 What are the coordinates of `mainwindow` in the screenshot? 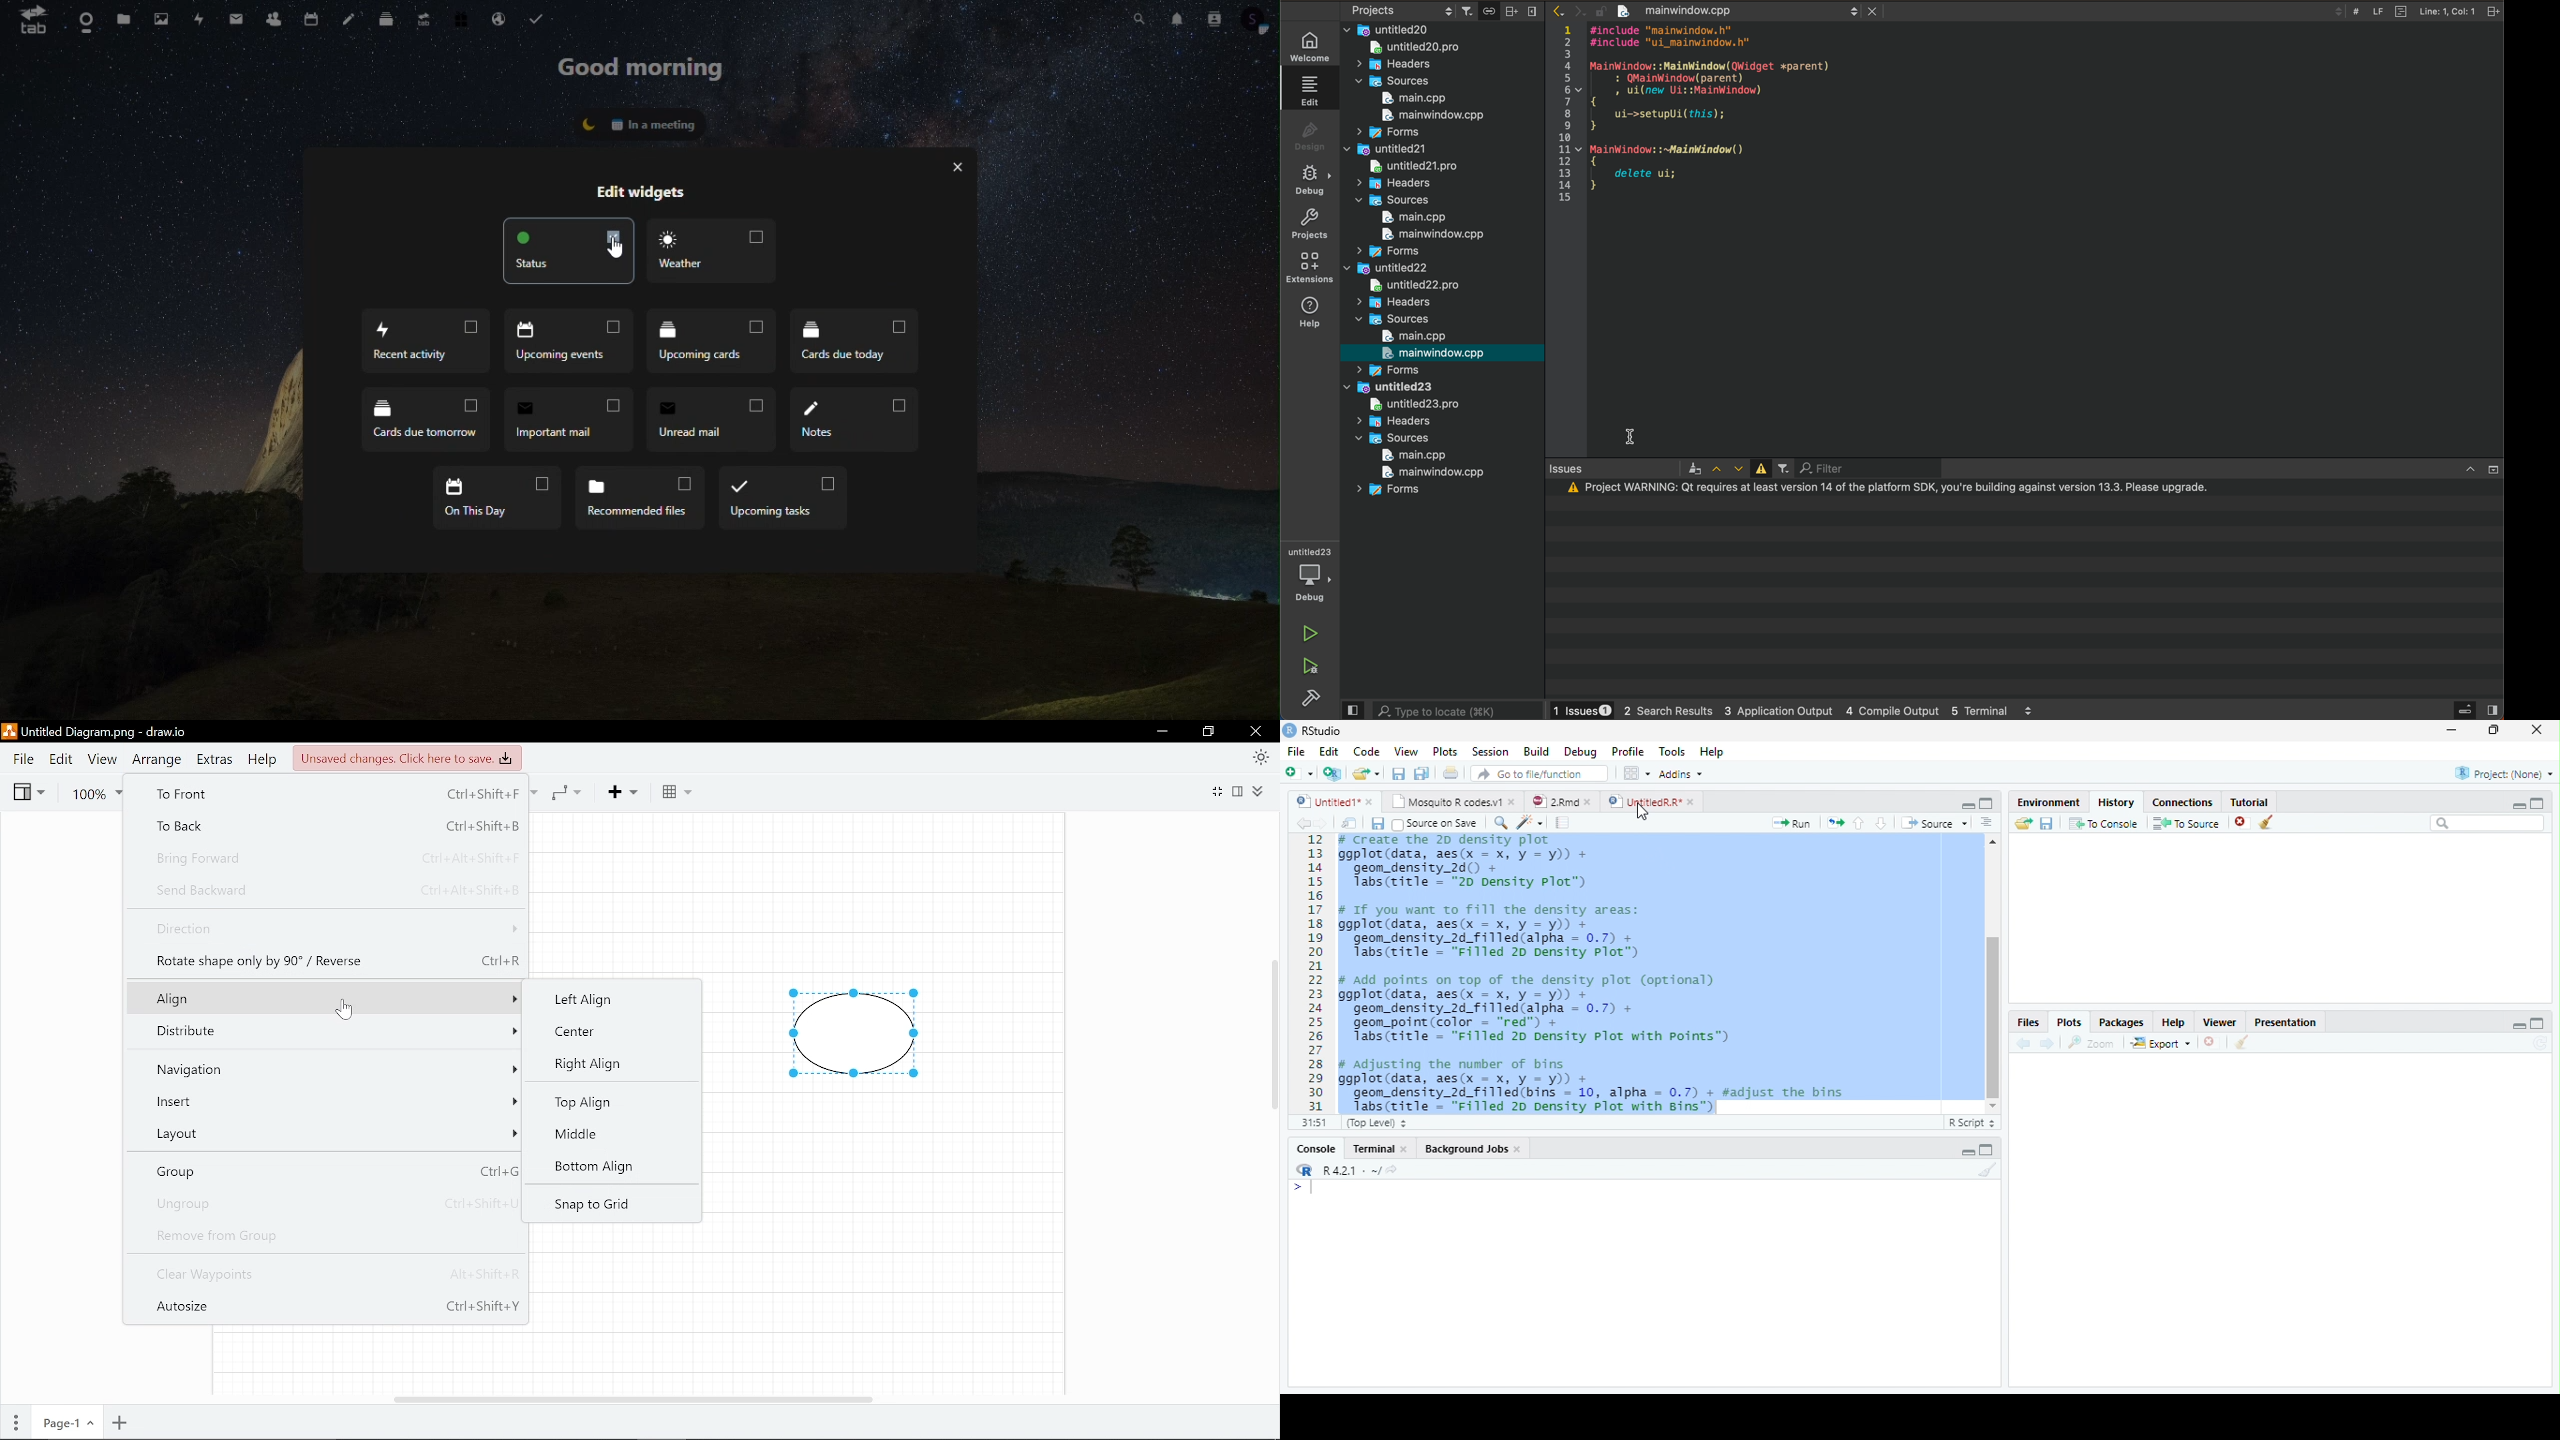 It's located at (1426, 235).